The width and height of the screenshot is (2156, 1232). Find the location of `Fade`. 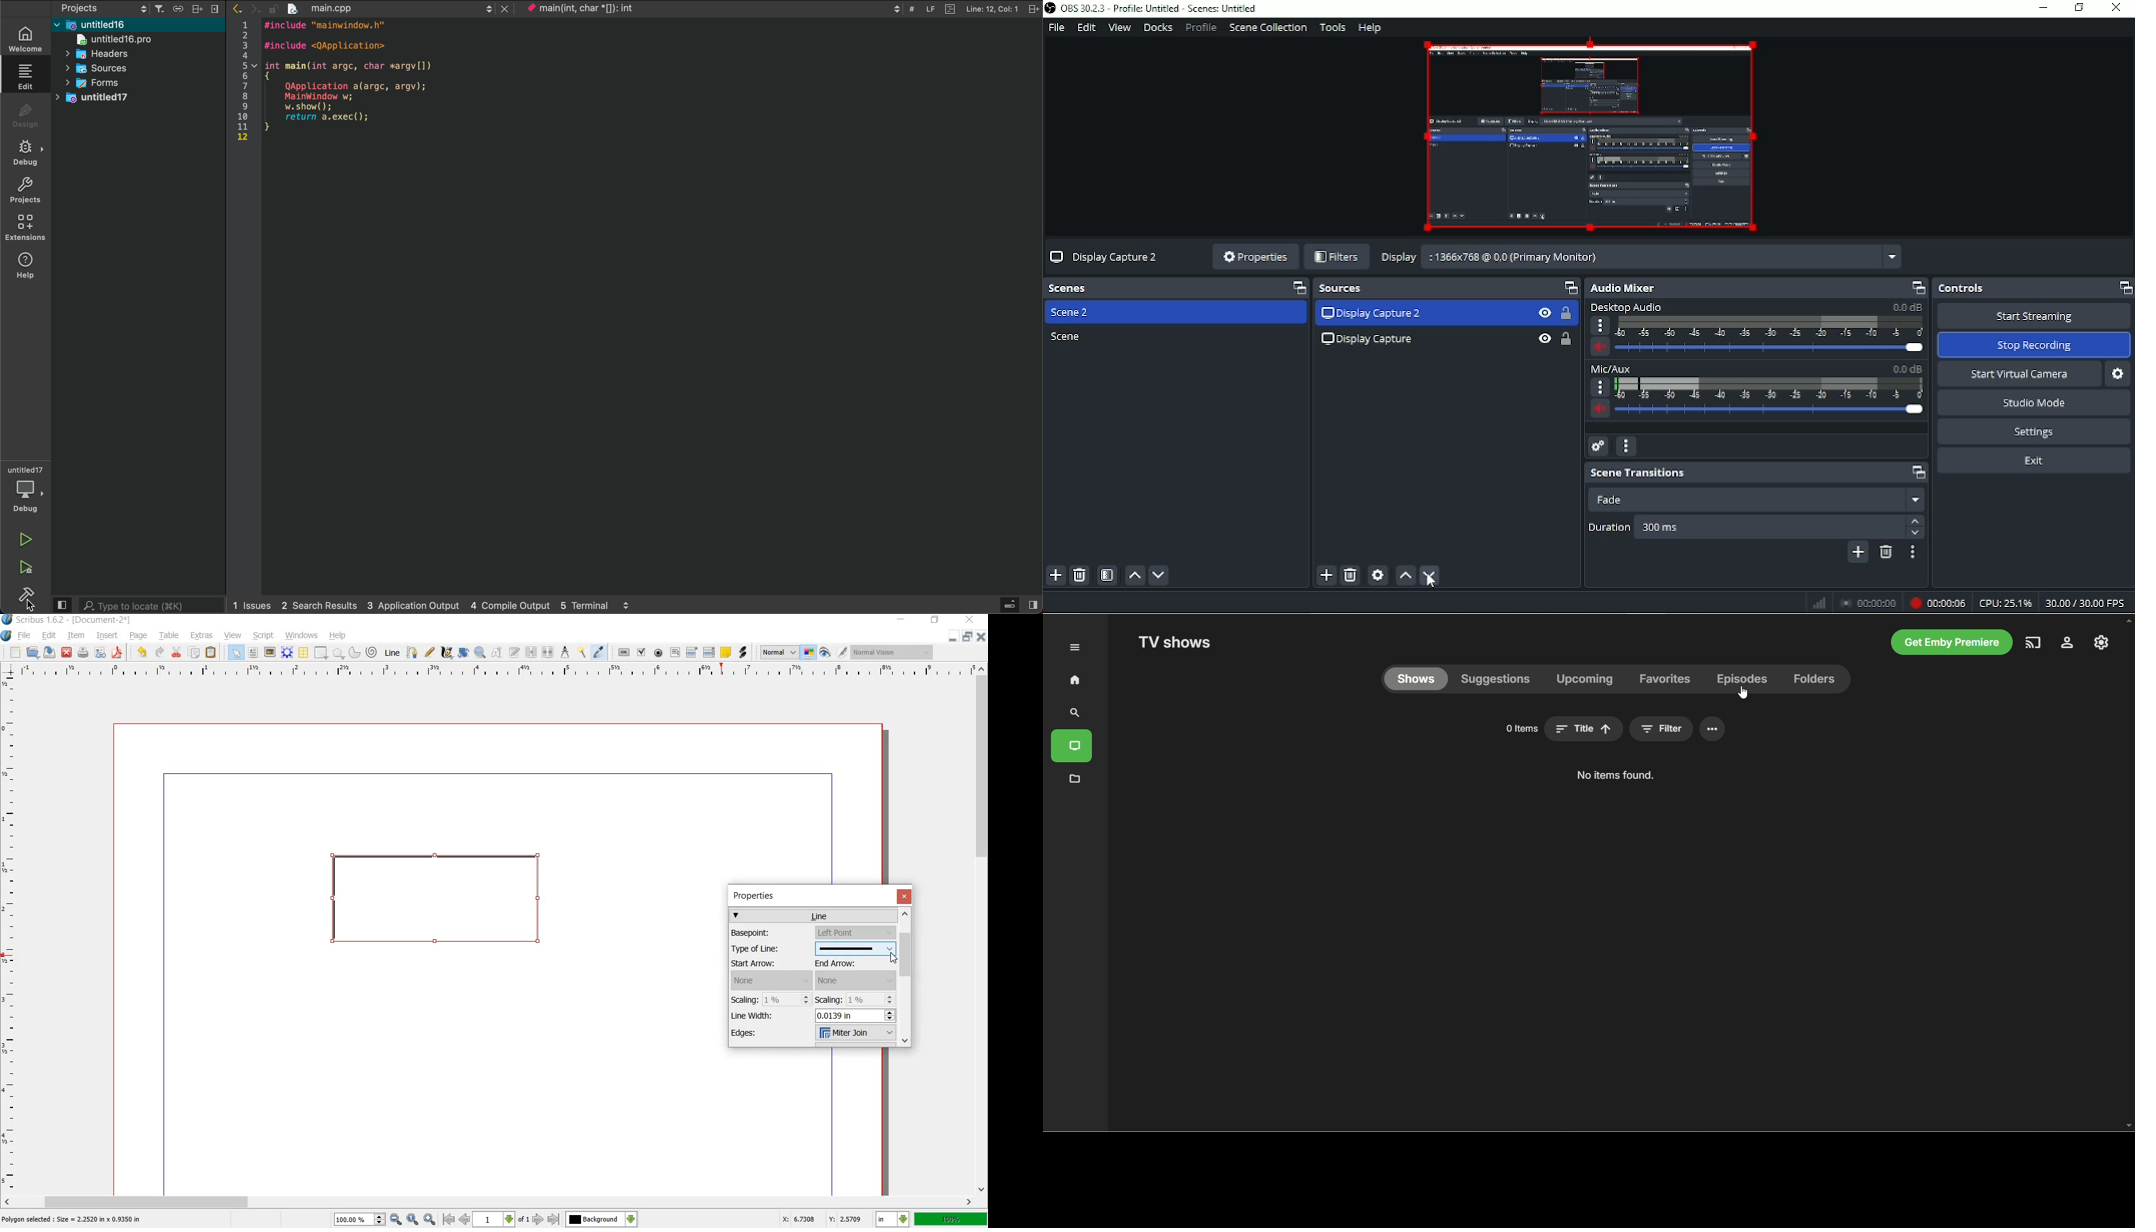

Fade is located at coordinates (1757, 499).